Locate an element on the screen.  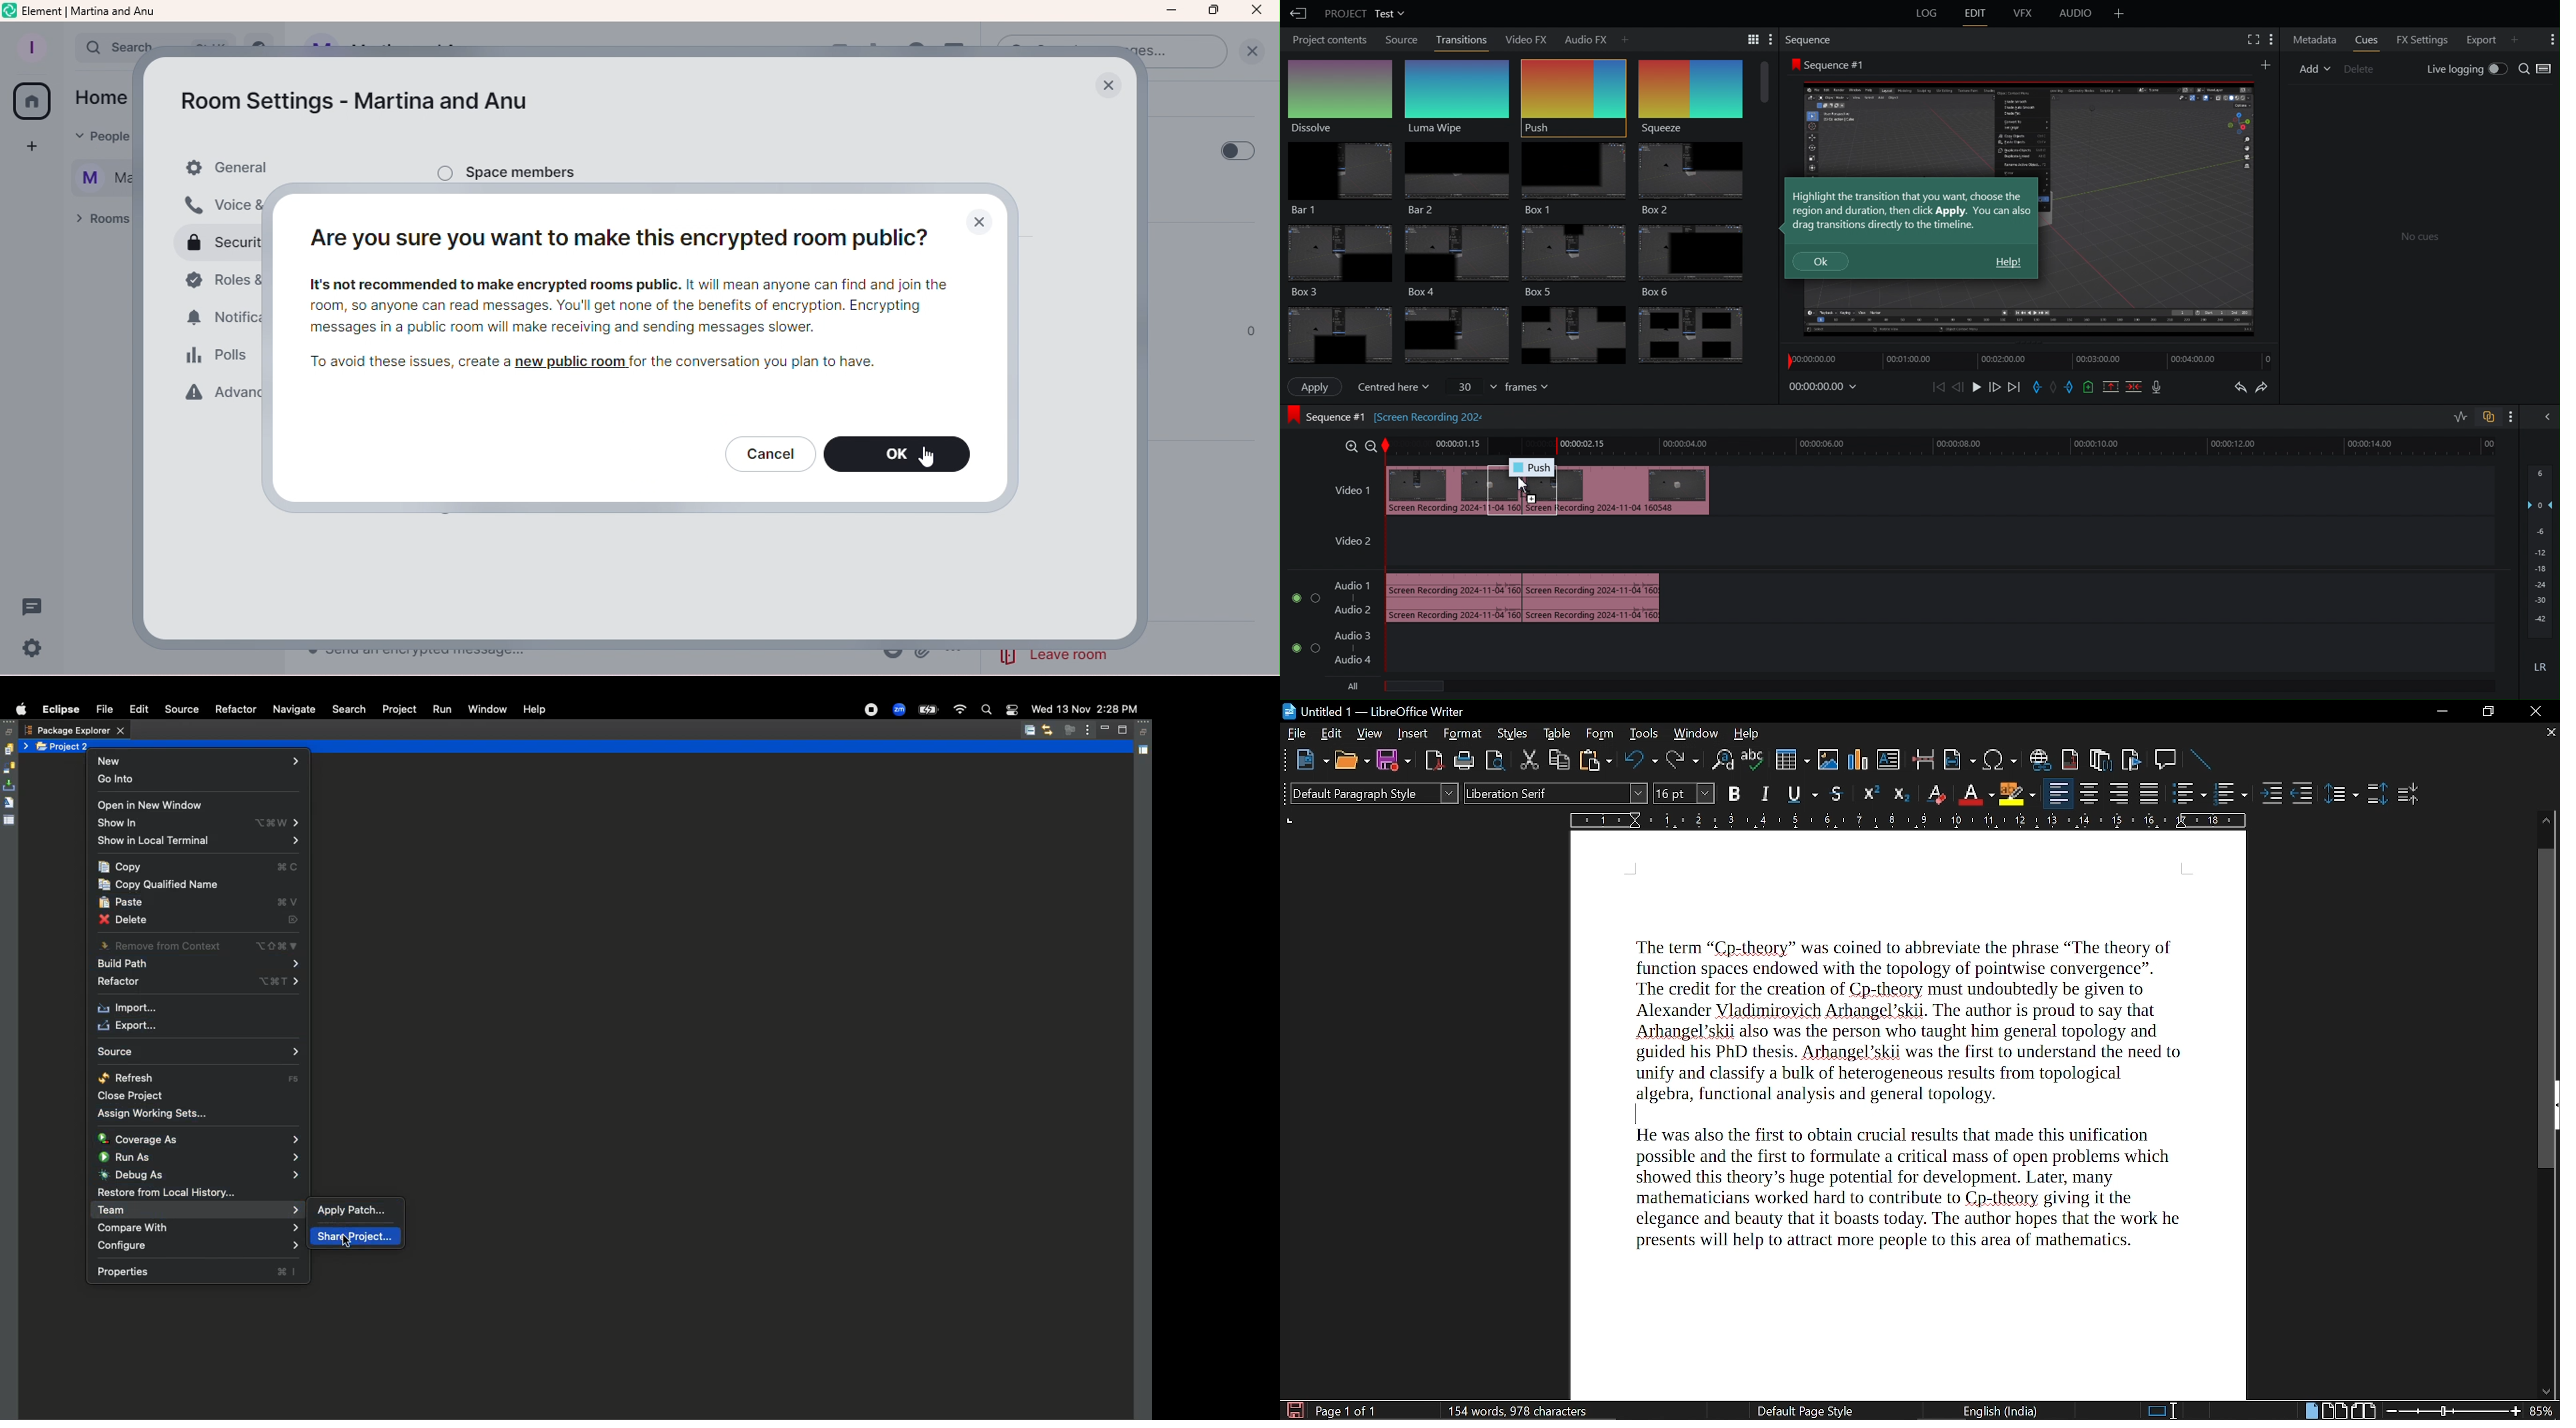
Preview is located at coordinates (2150, 208).